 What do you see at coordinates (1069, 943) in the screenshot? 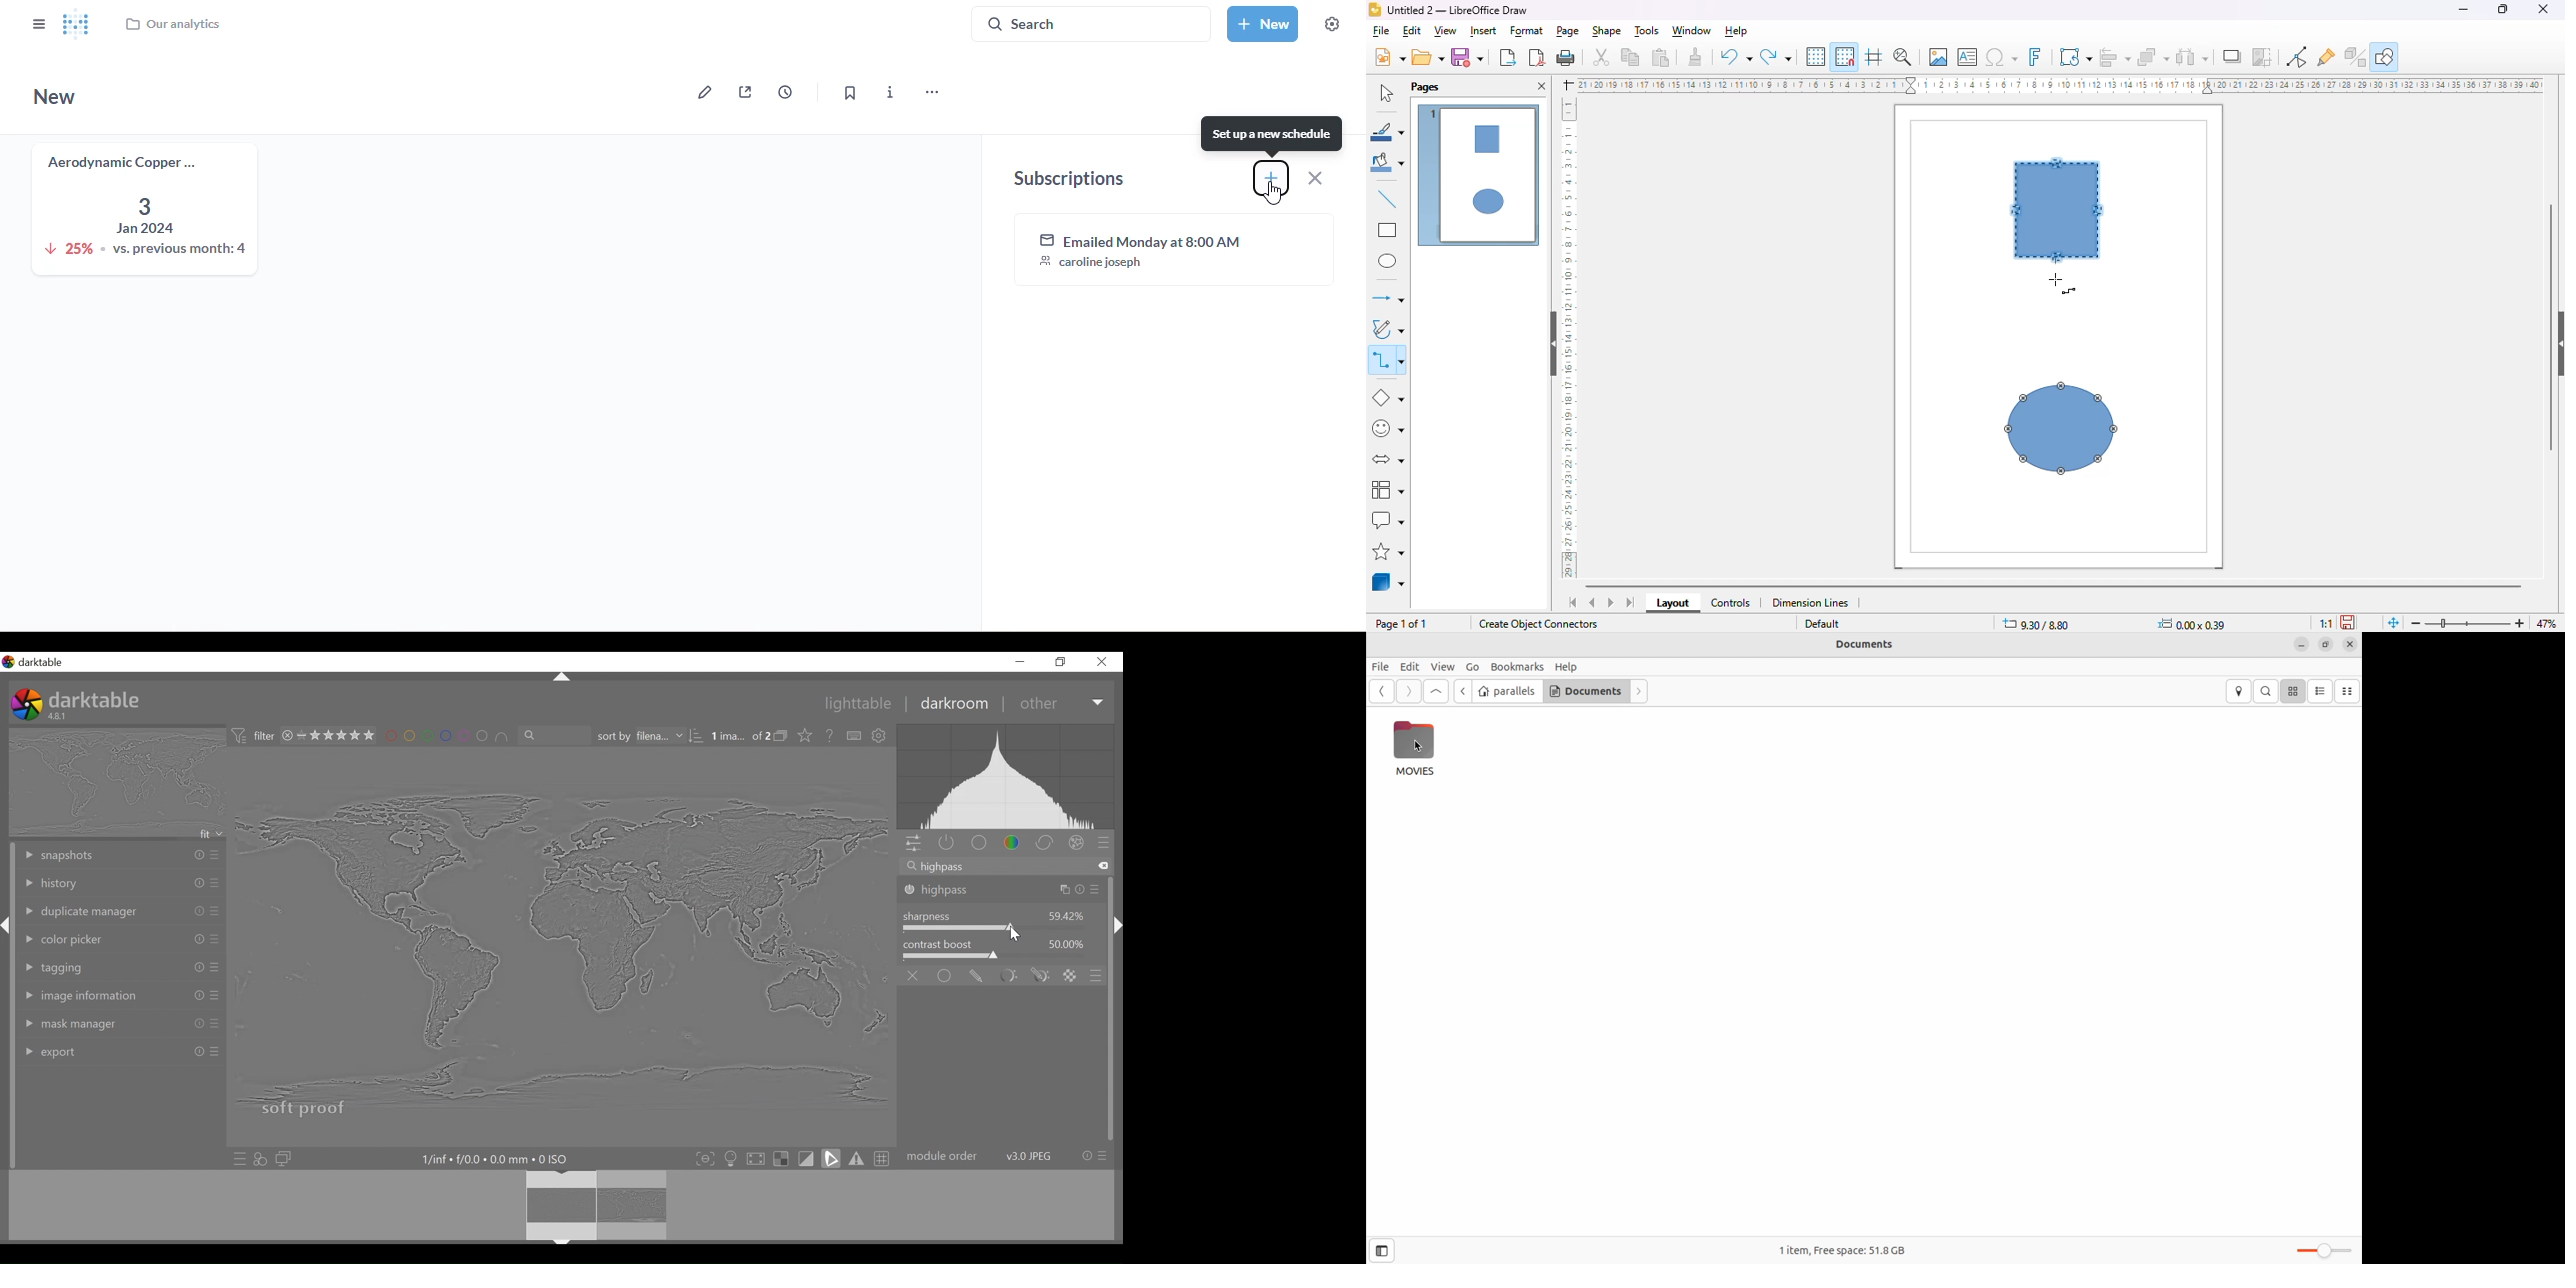
I see `50.00%` at bounding box center [1069, 943].